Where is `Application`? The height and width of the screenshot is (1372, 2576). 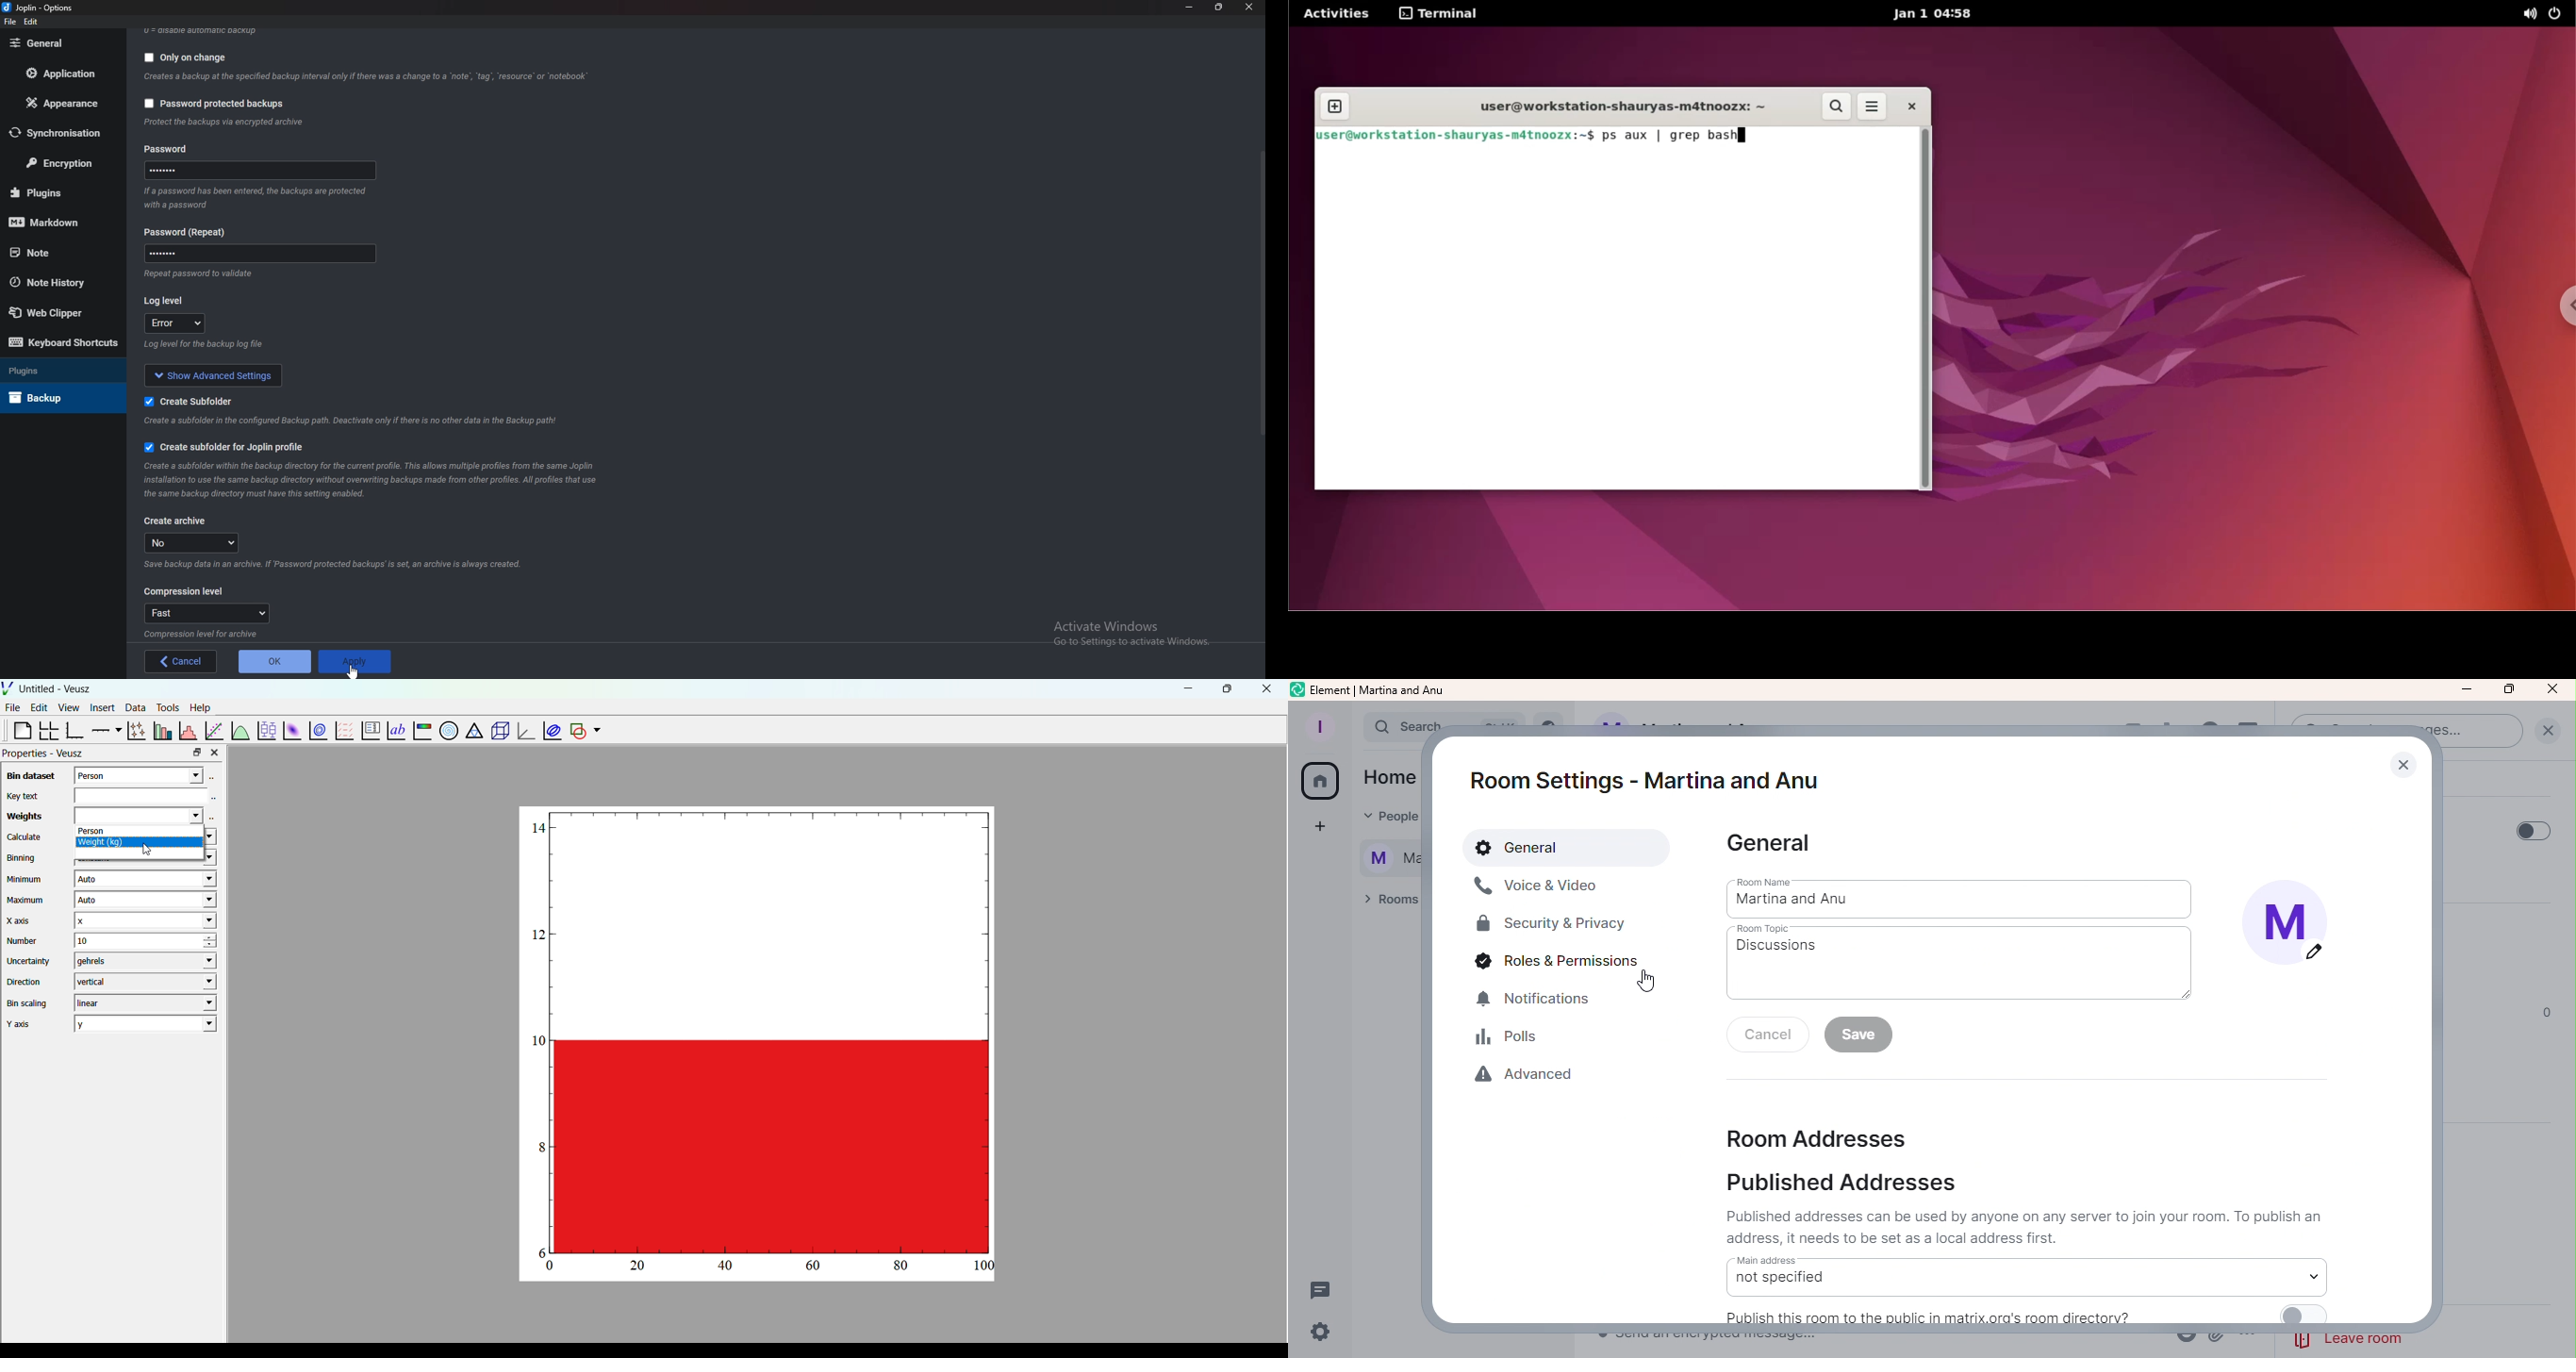 Application is located at coordinates (67, 73).